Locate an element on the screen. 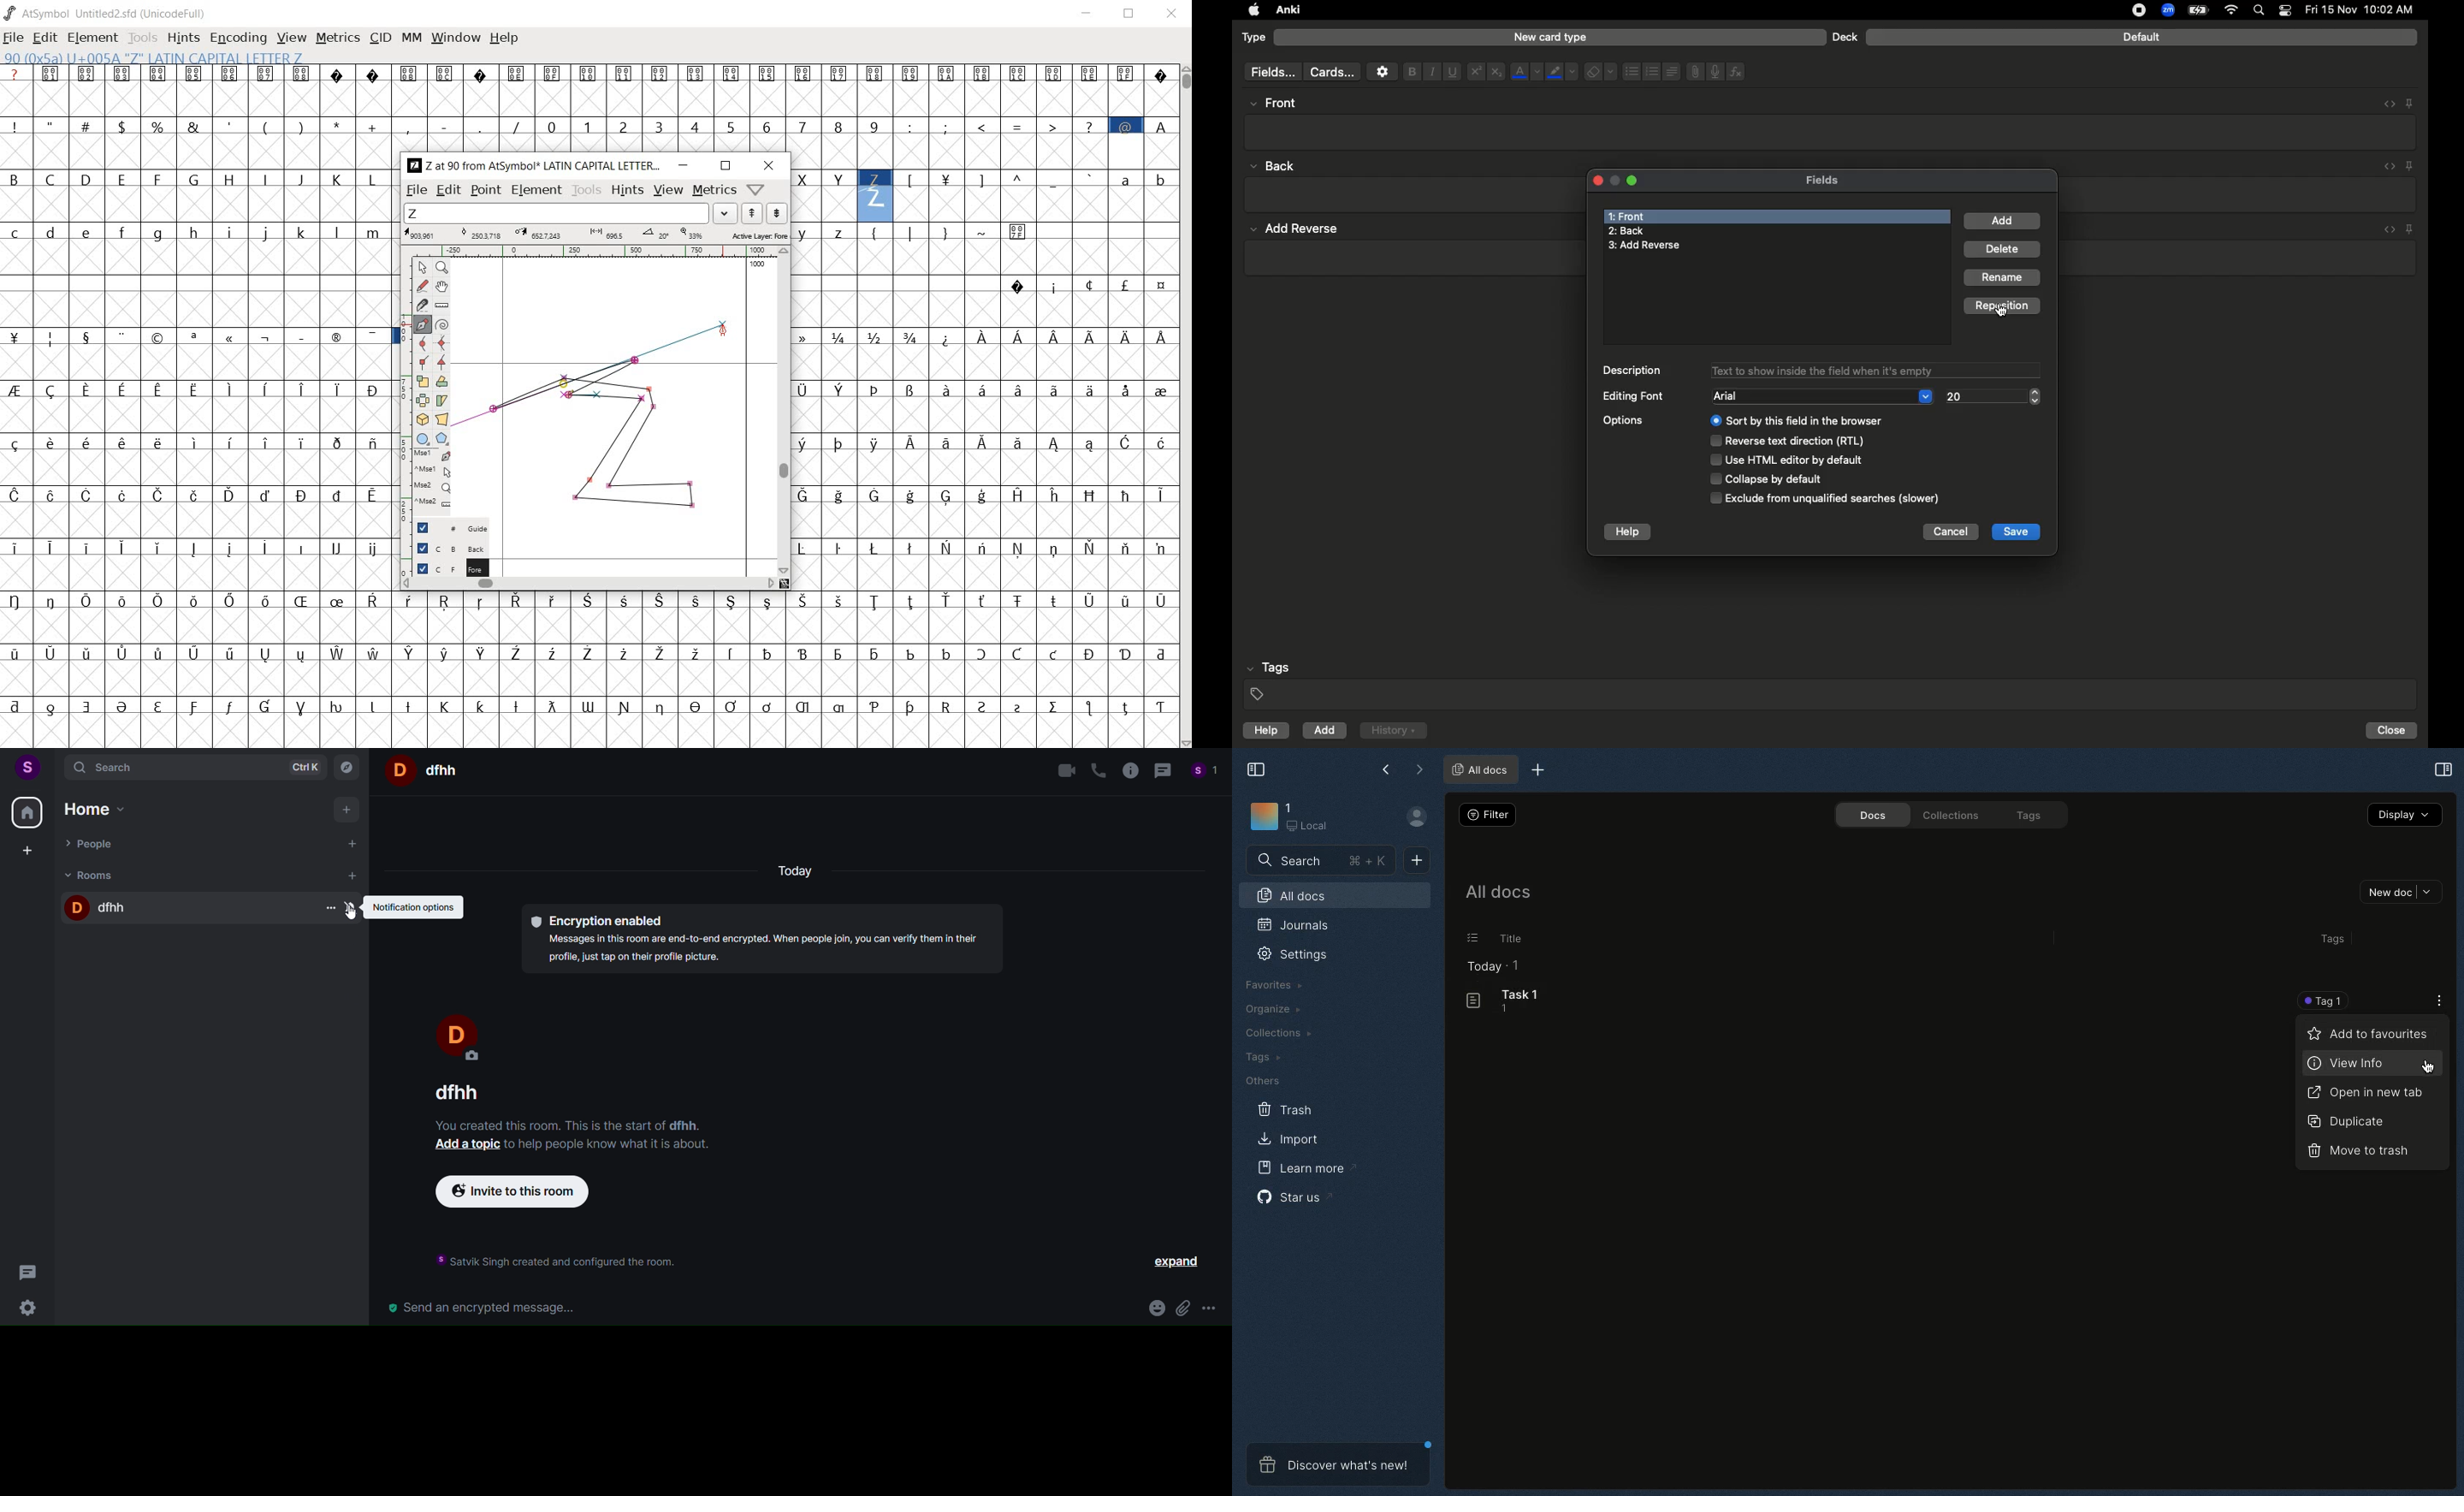 This screenshot has height=1512, width=2464. Underline is located at coordinates (1451, 72).